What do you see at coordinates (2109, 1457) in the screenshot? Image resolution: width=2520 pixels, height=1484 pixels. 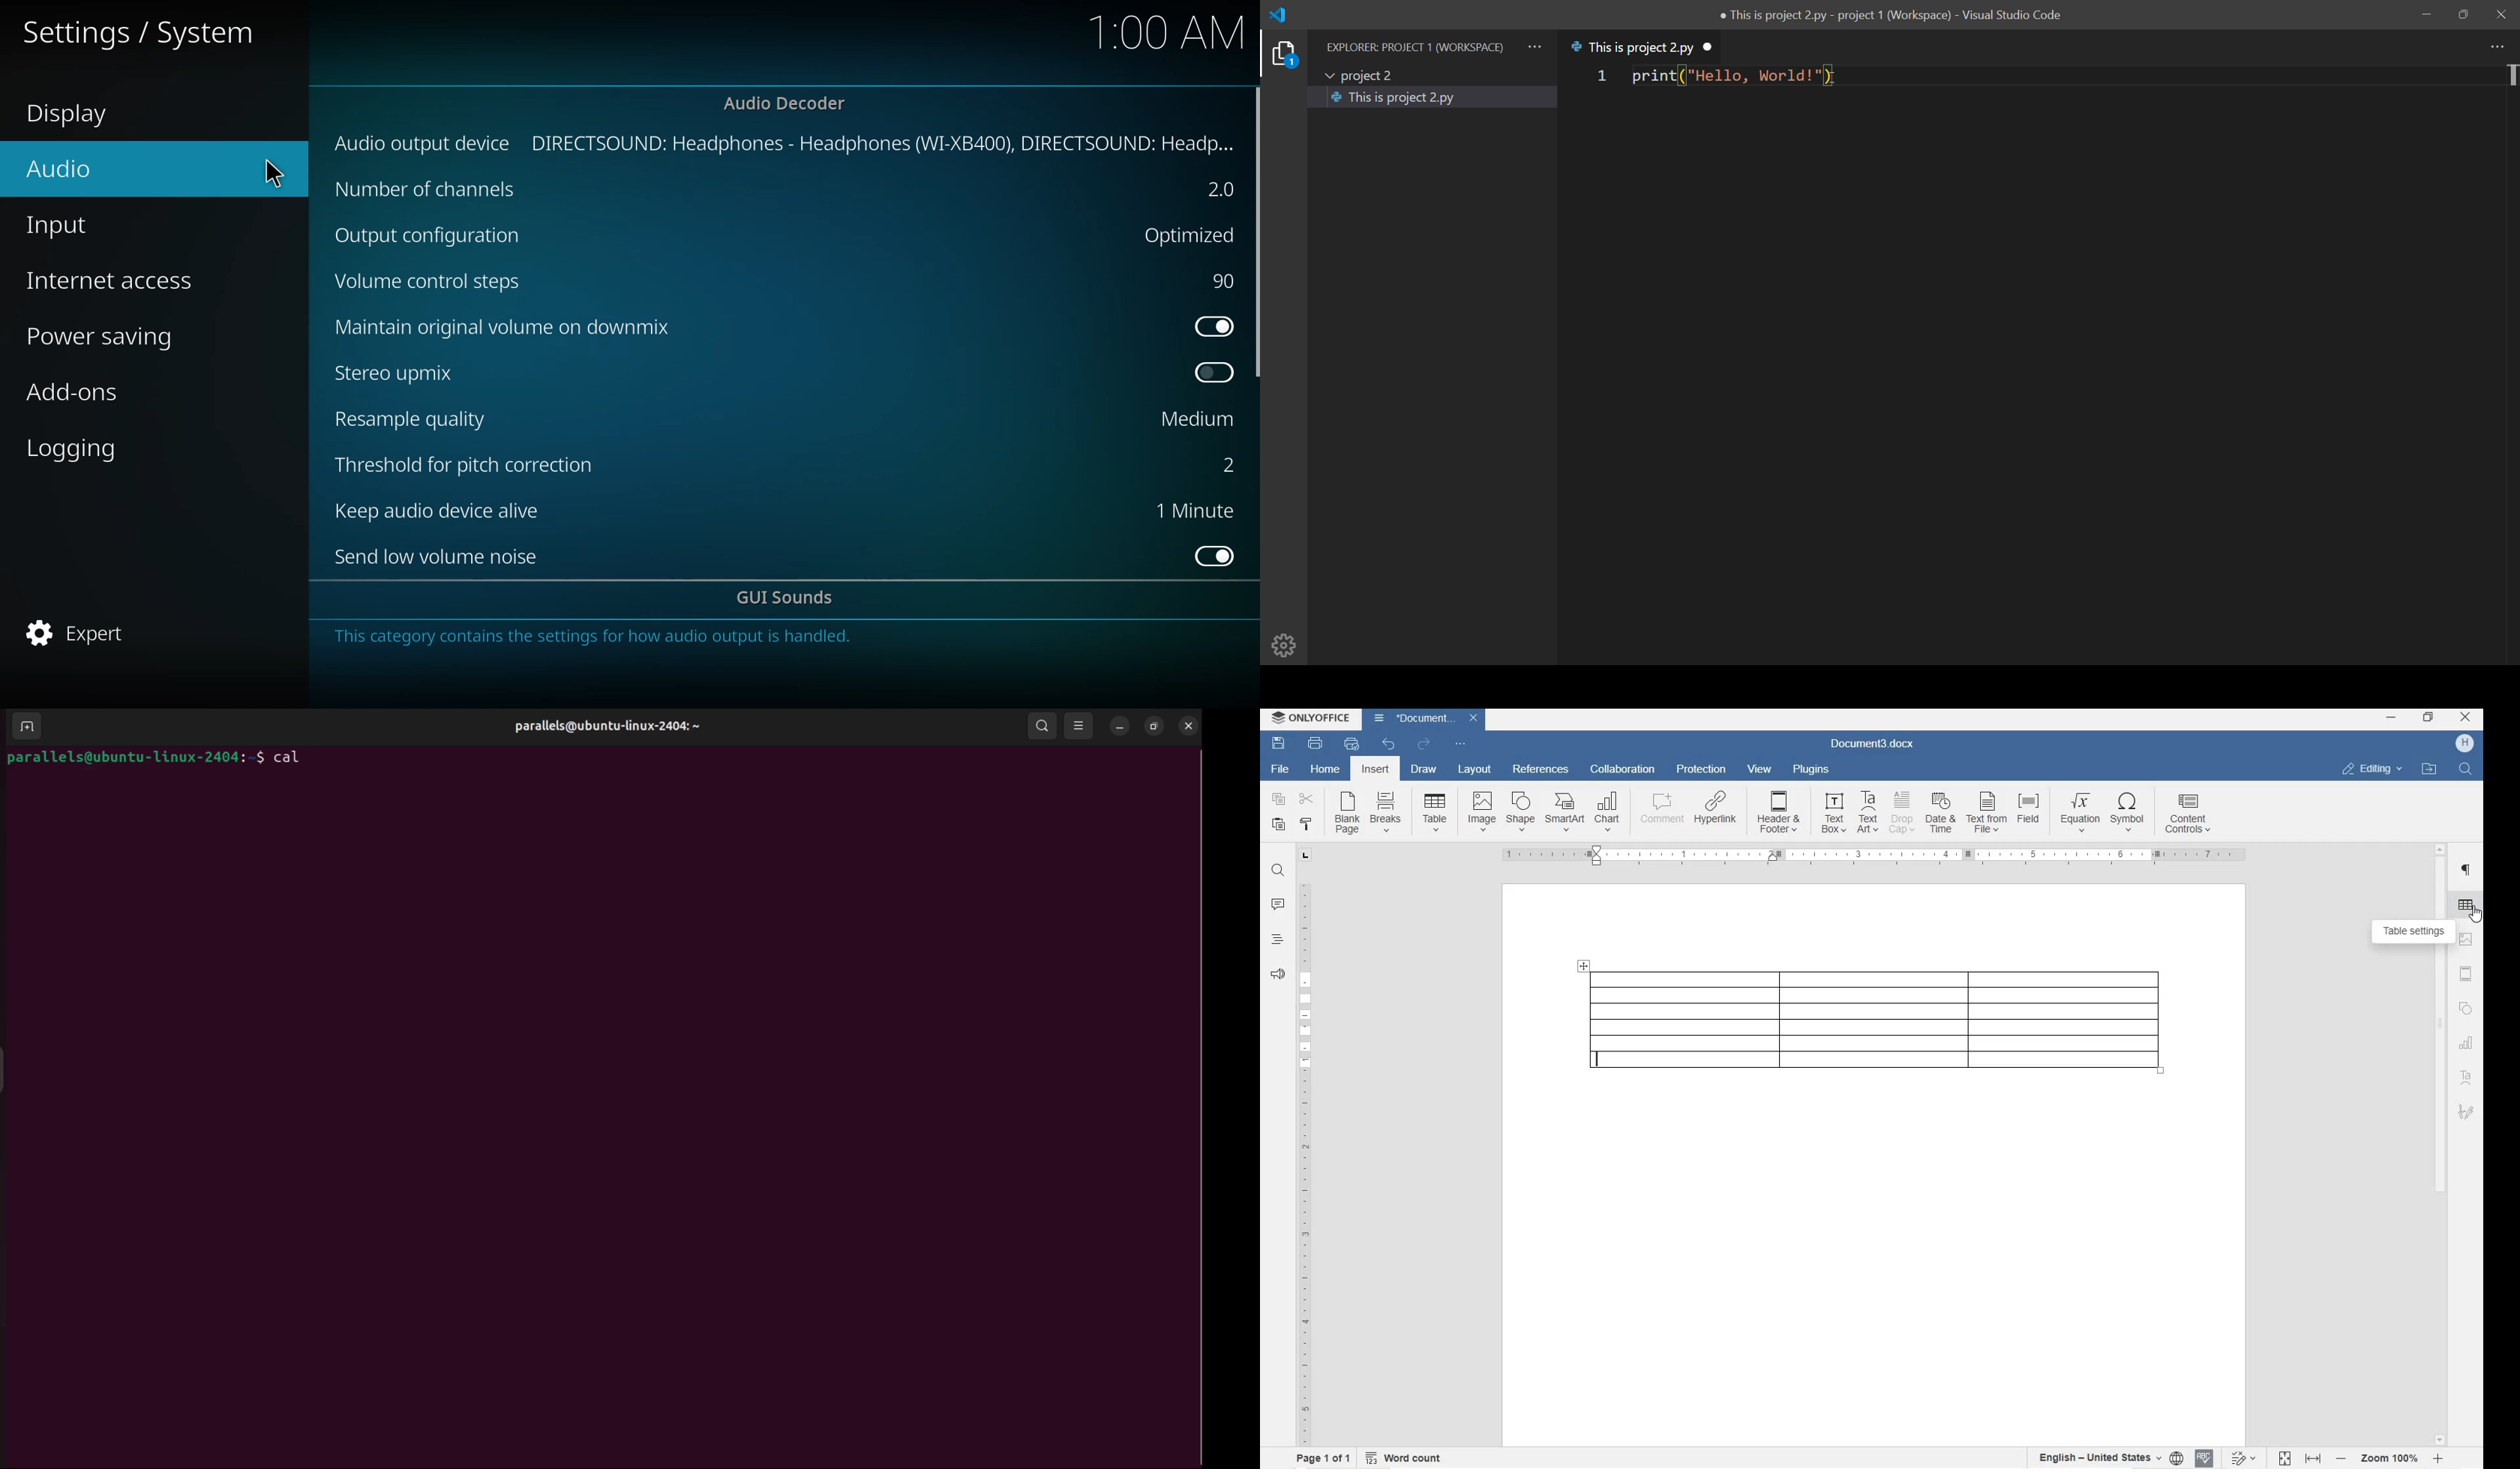 I see `SET TEXT OR DOCUMENT LANGUAGE` at bounding box center [2109, 1457].